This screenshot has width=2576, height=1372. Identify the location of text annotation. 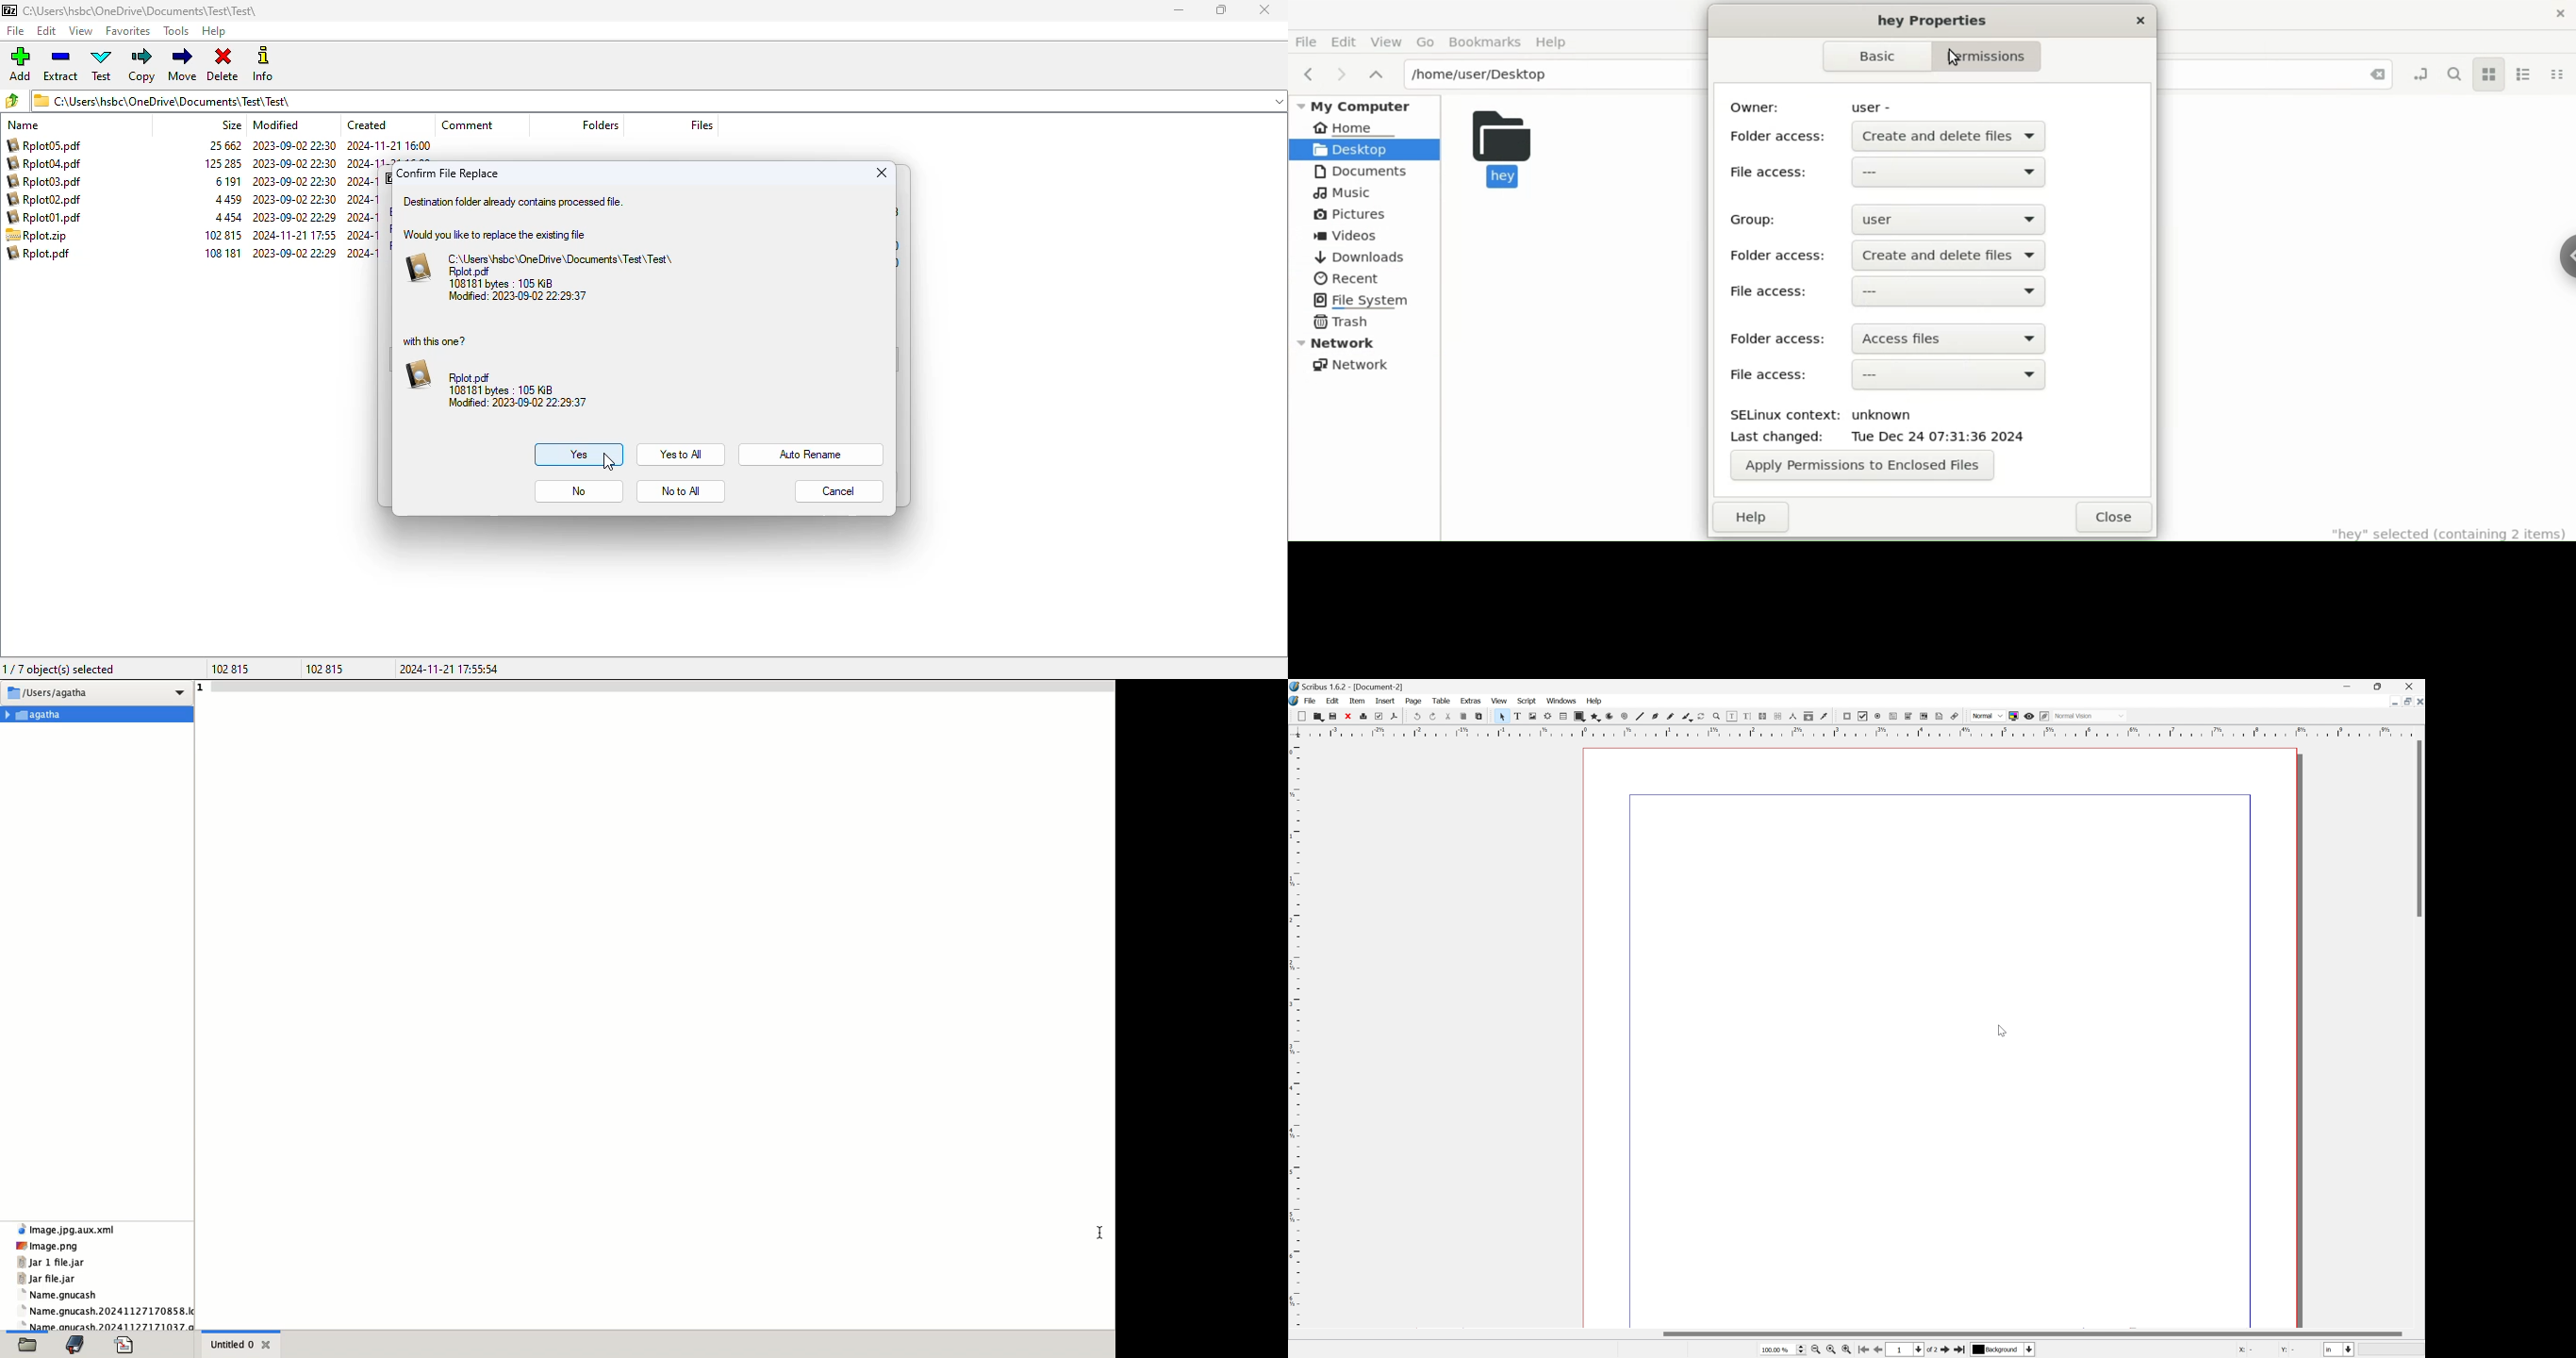
(1940, 716).